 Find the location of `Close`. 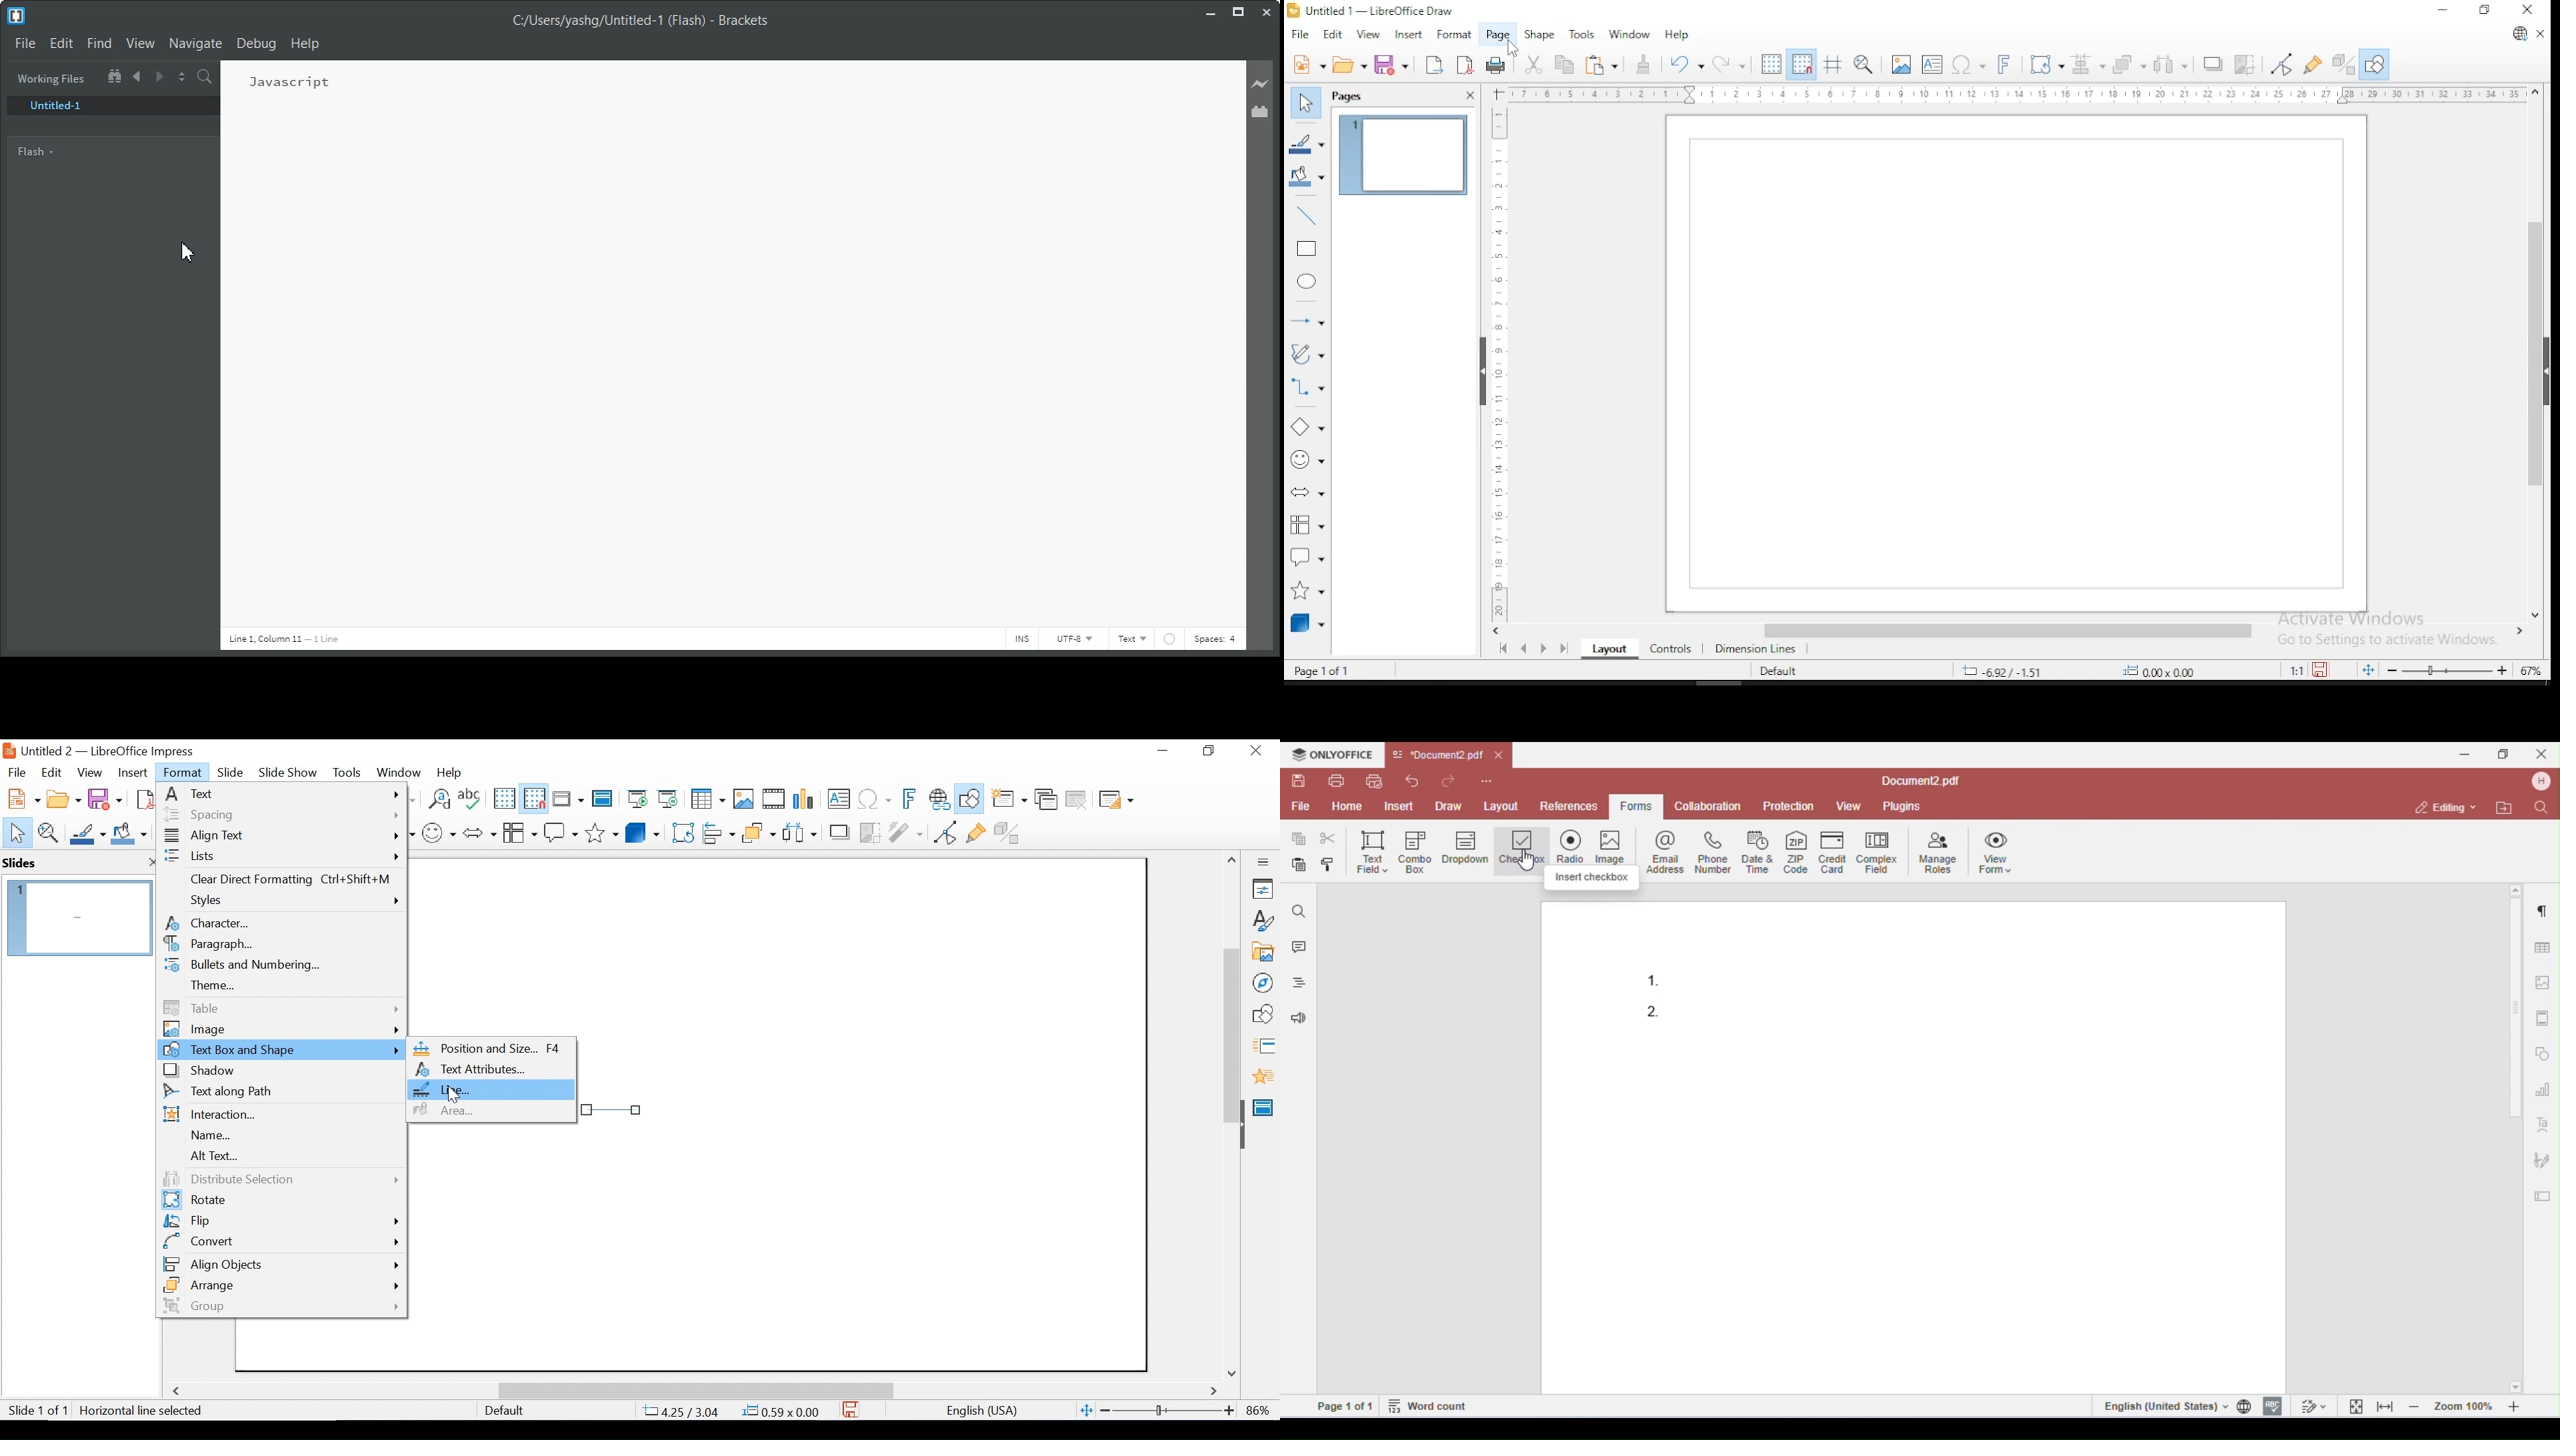

Close is located at coordinates (1268, 12).